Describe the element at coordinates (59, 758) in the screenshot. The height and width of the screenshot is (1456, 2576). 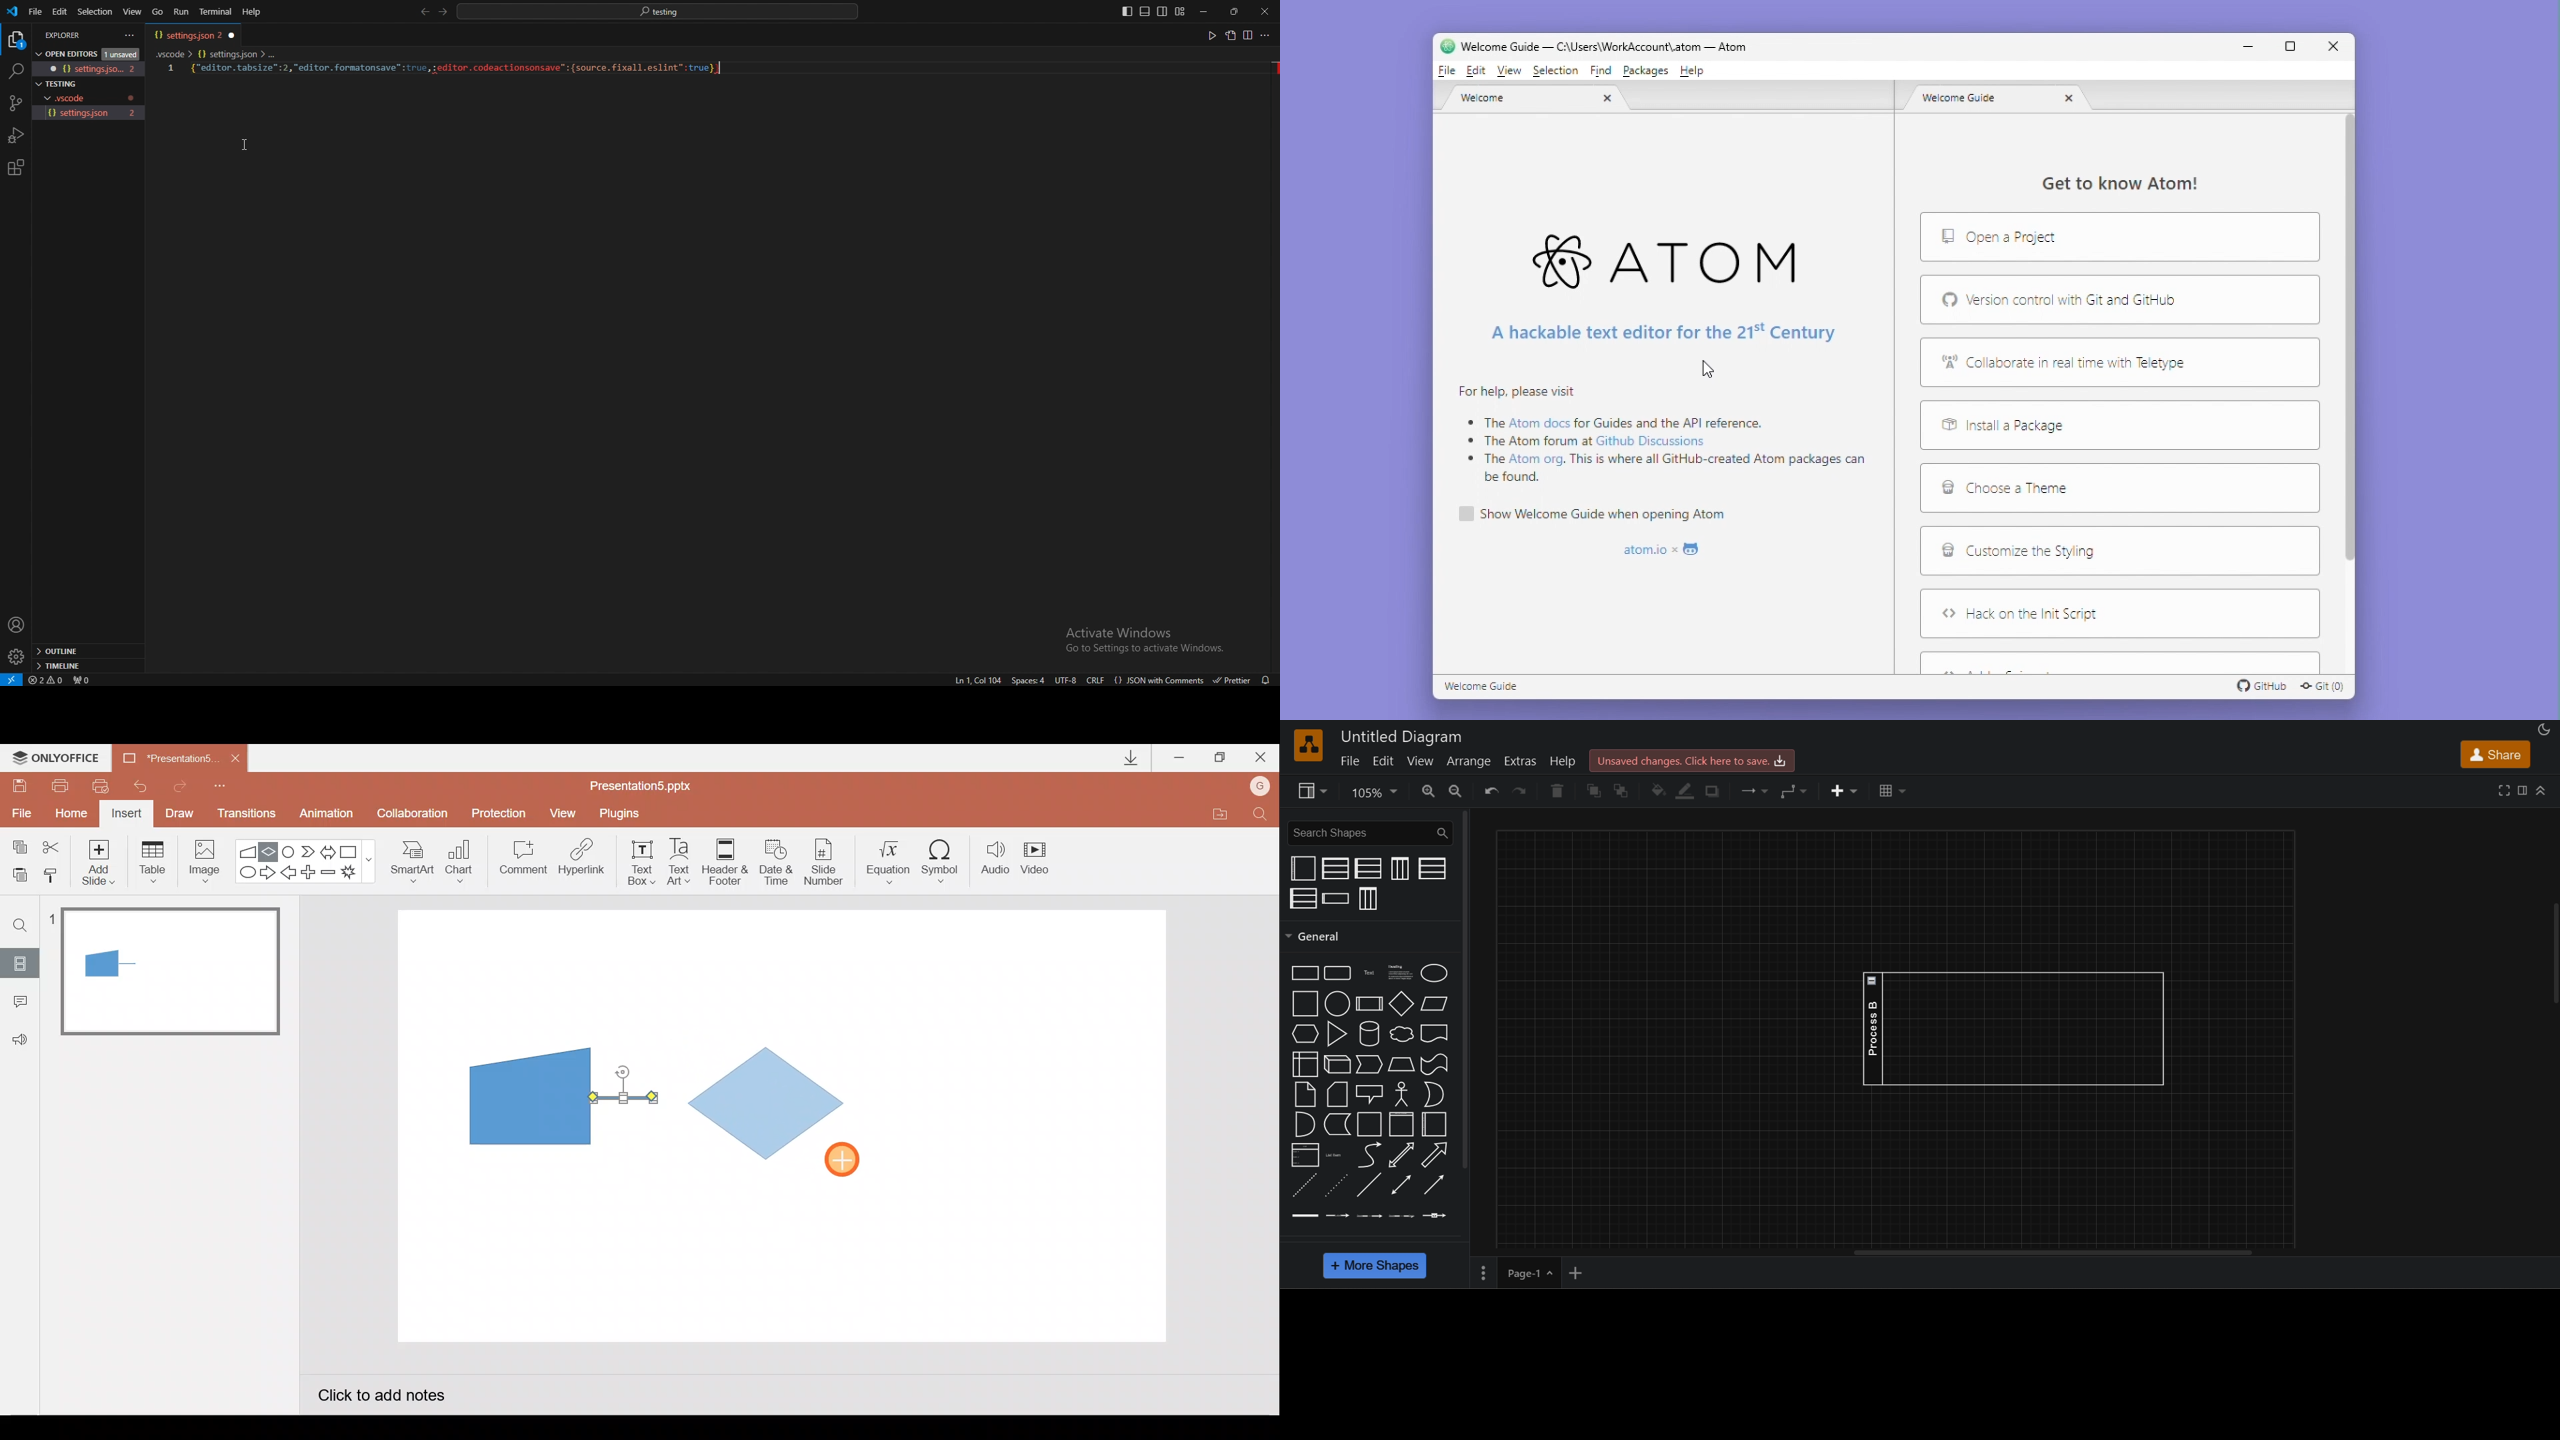
I see `ONLYOFFICE` at that location.